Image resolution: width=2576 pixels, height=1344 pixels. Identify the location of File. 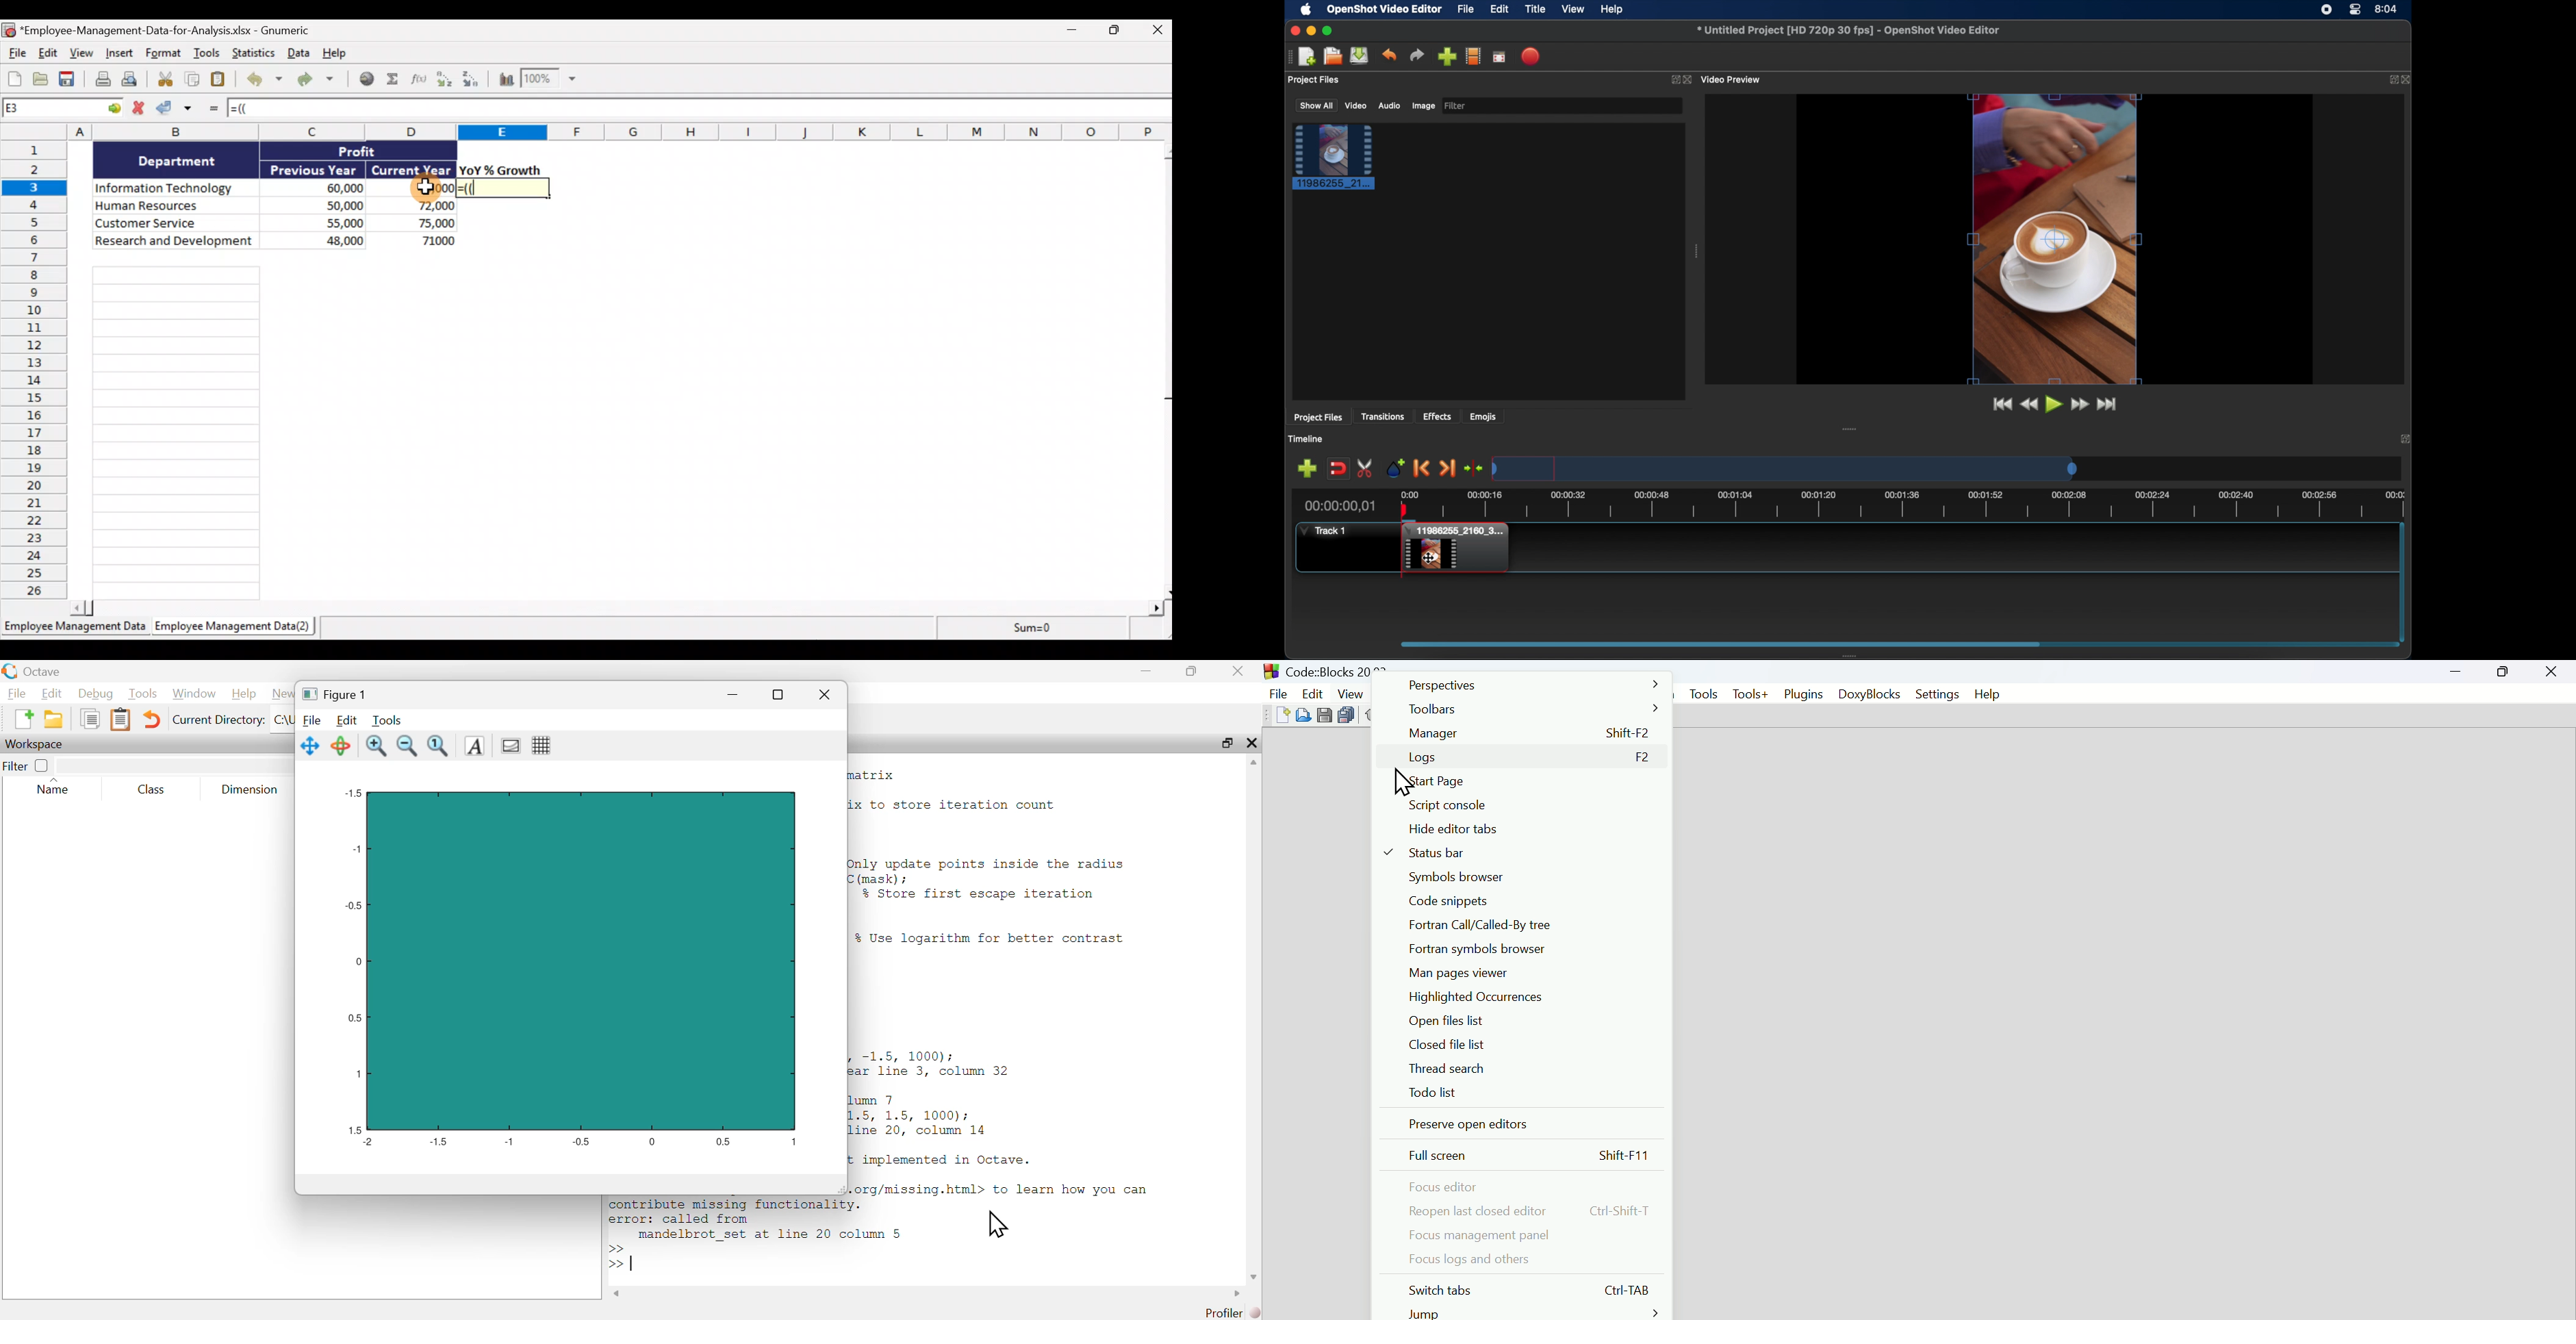
(312, 720).